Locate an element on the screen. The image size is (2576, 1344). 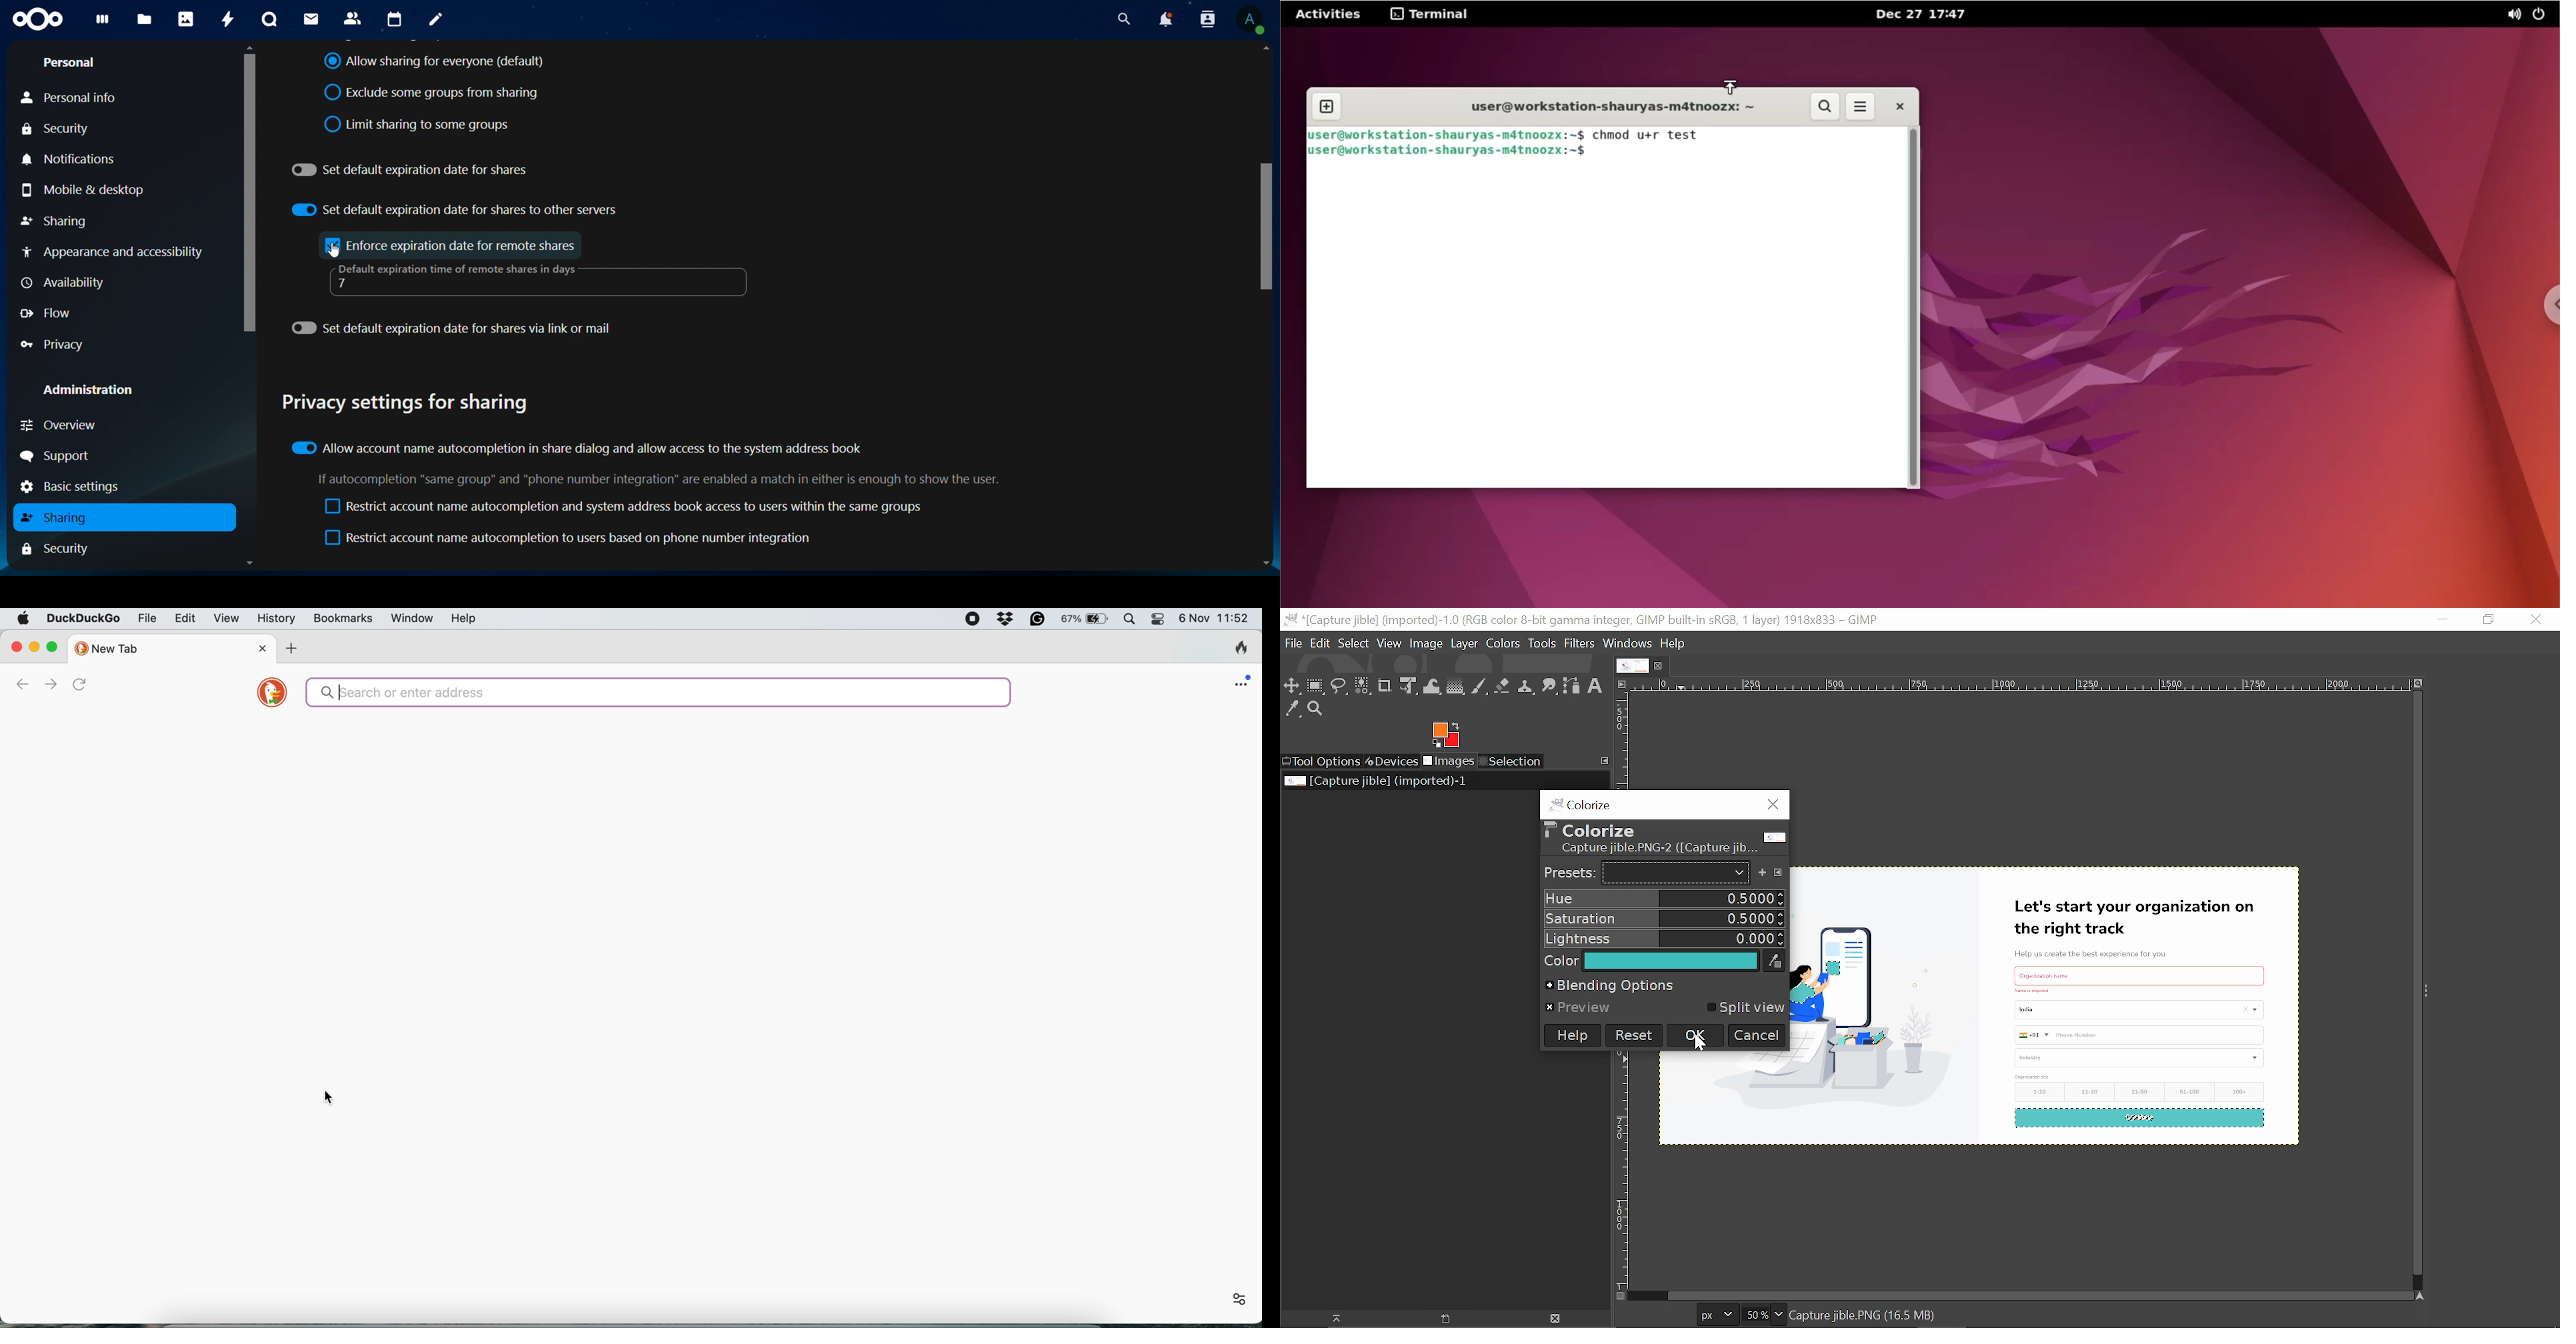
Scrollbar is located at coordinates (249, 306).